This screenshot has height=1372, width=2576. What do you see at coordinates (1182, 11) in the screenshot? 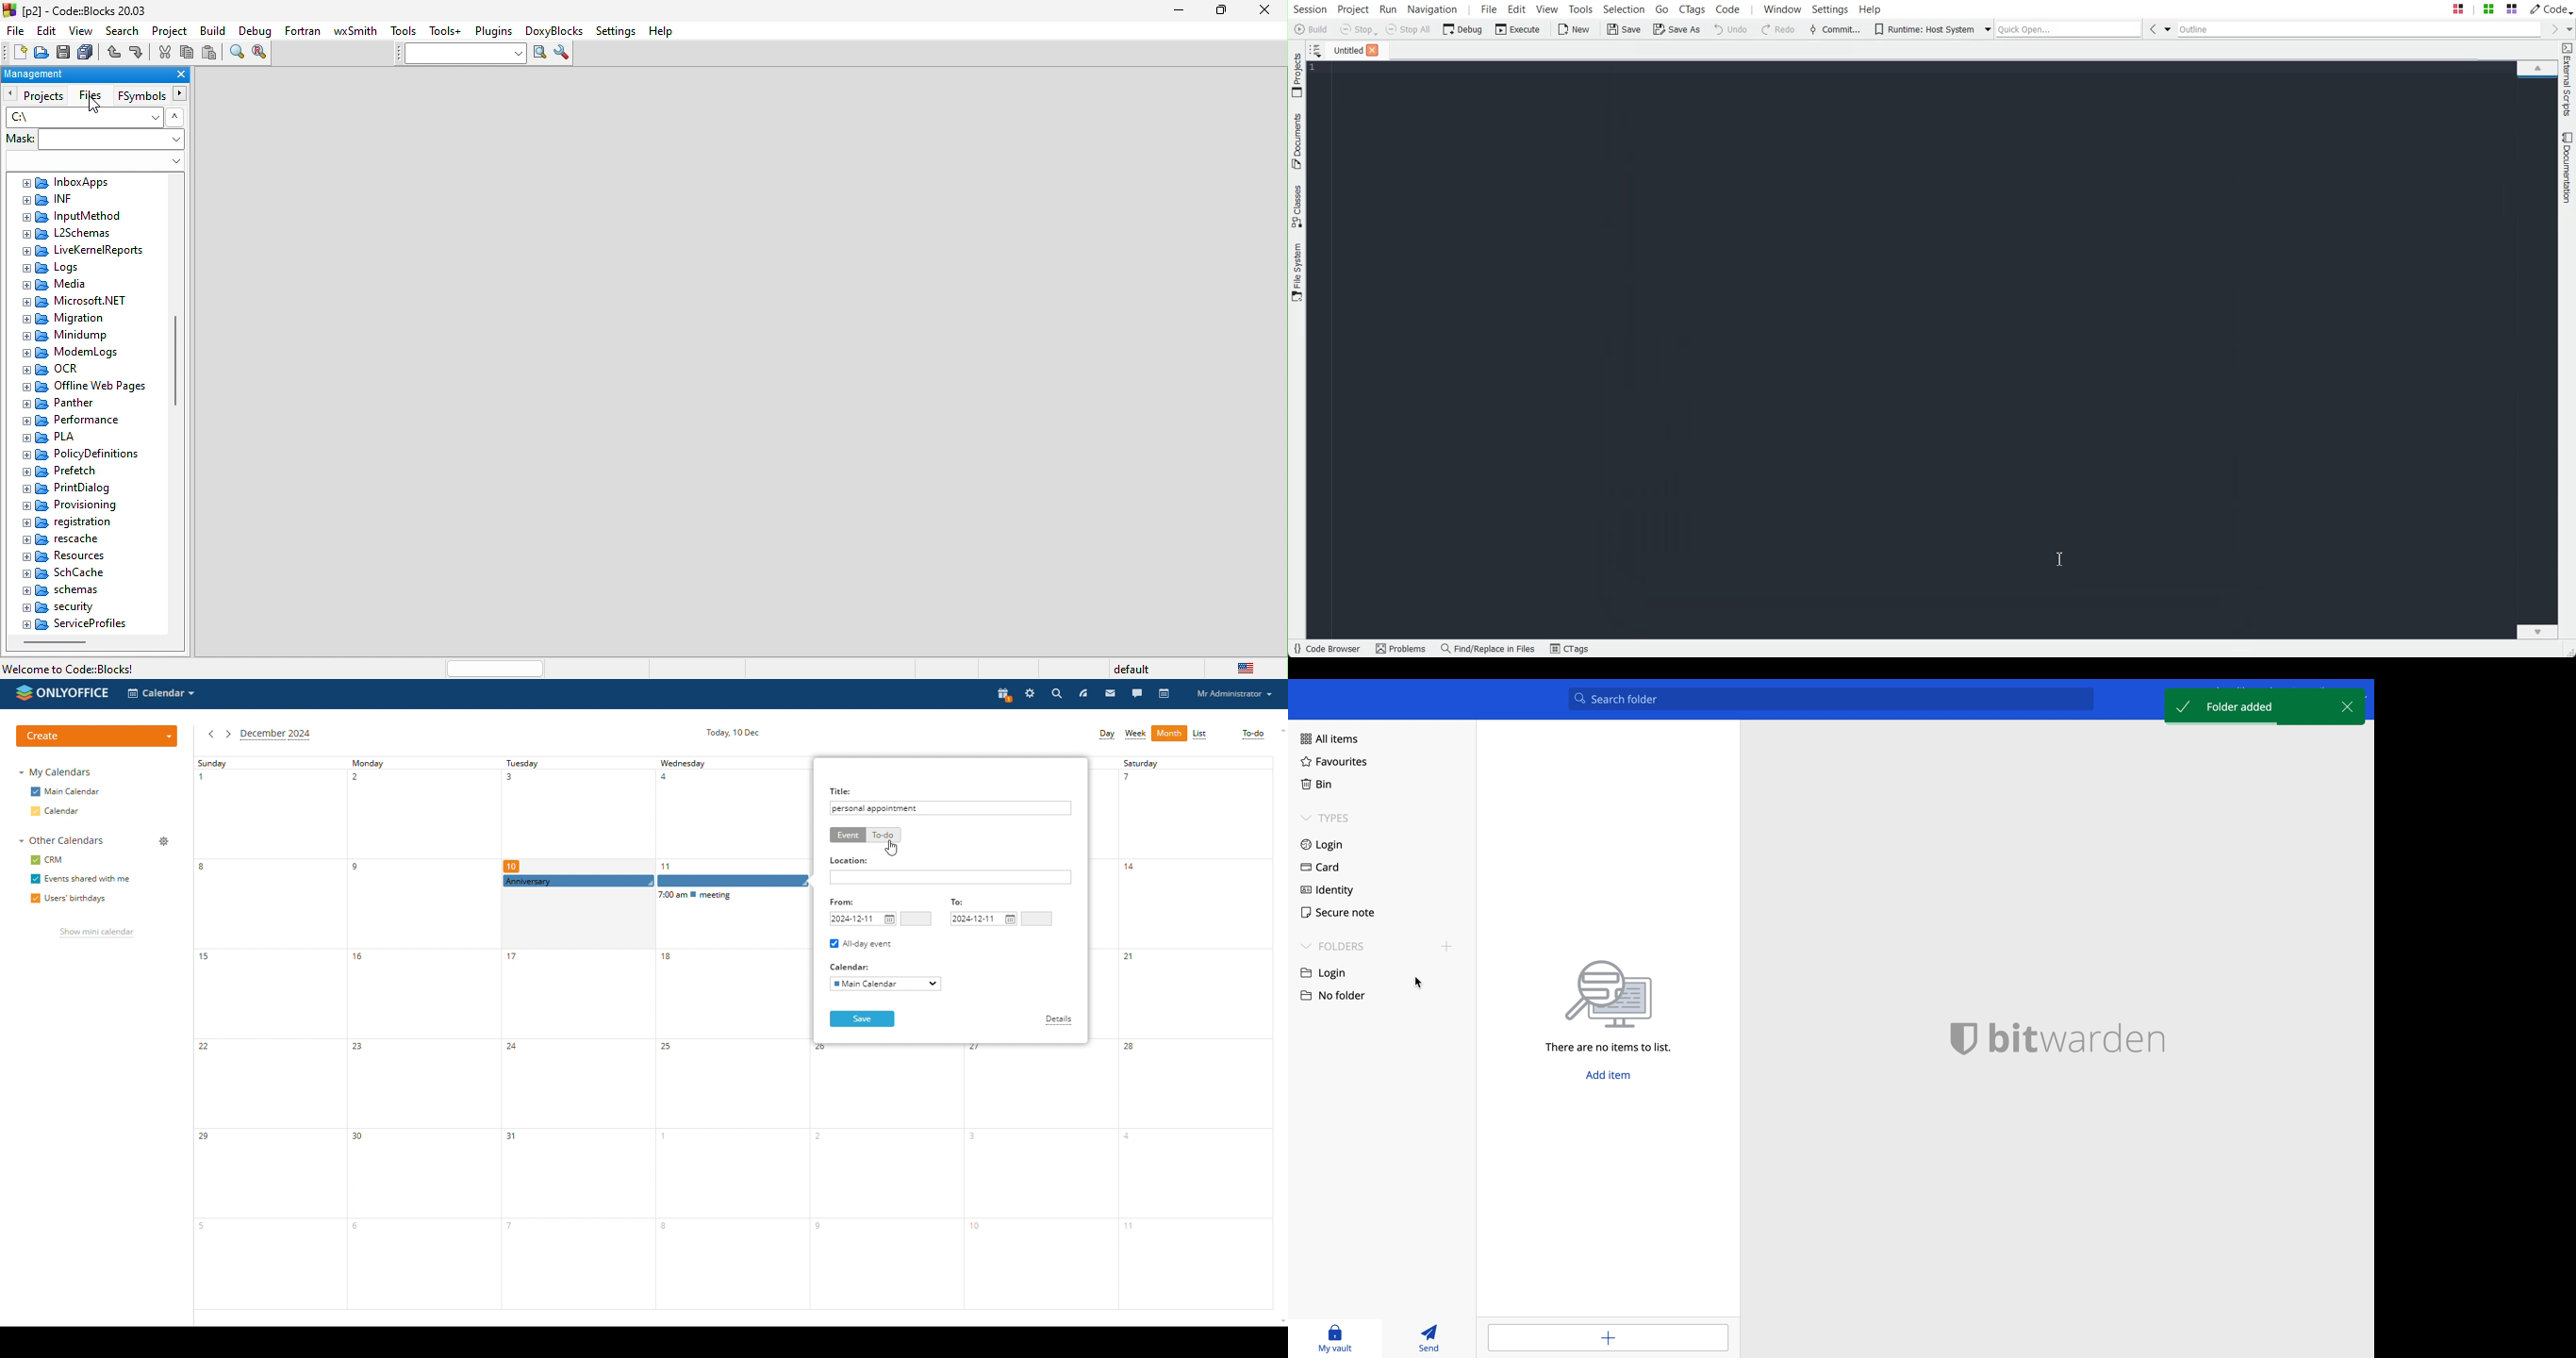
I see `minimize` at bounding box center [1182, 11].